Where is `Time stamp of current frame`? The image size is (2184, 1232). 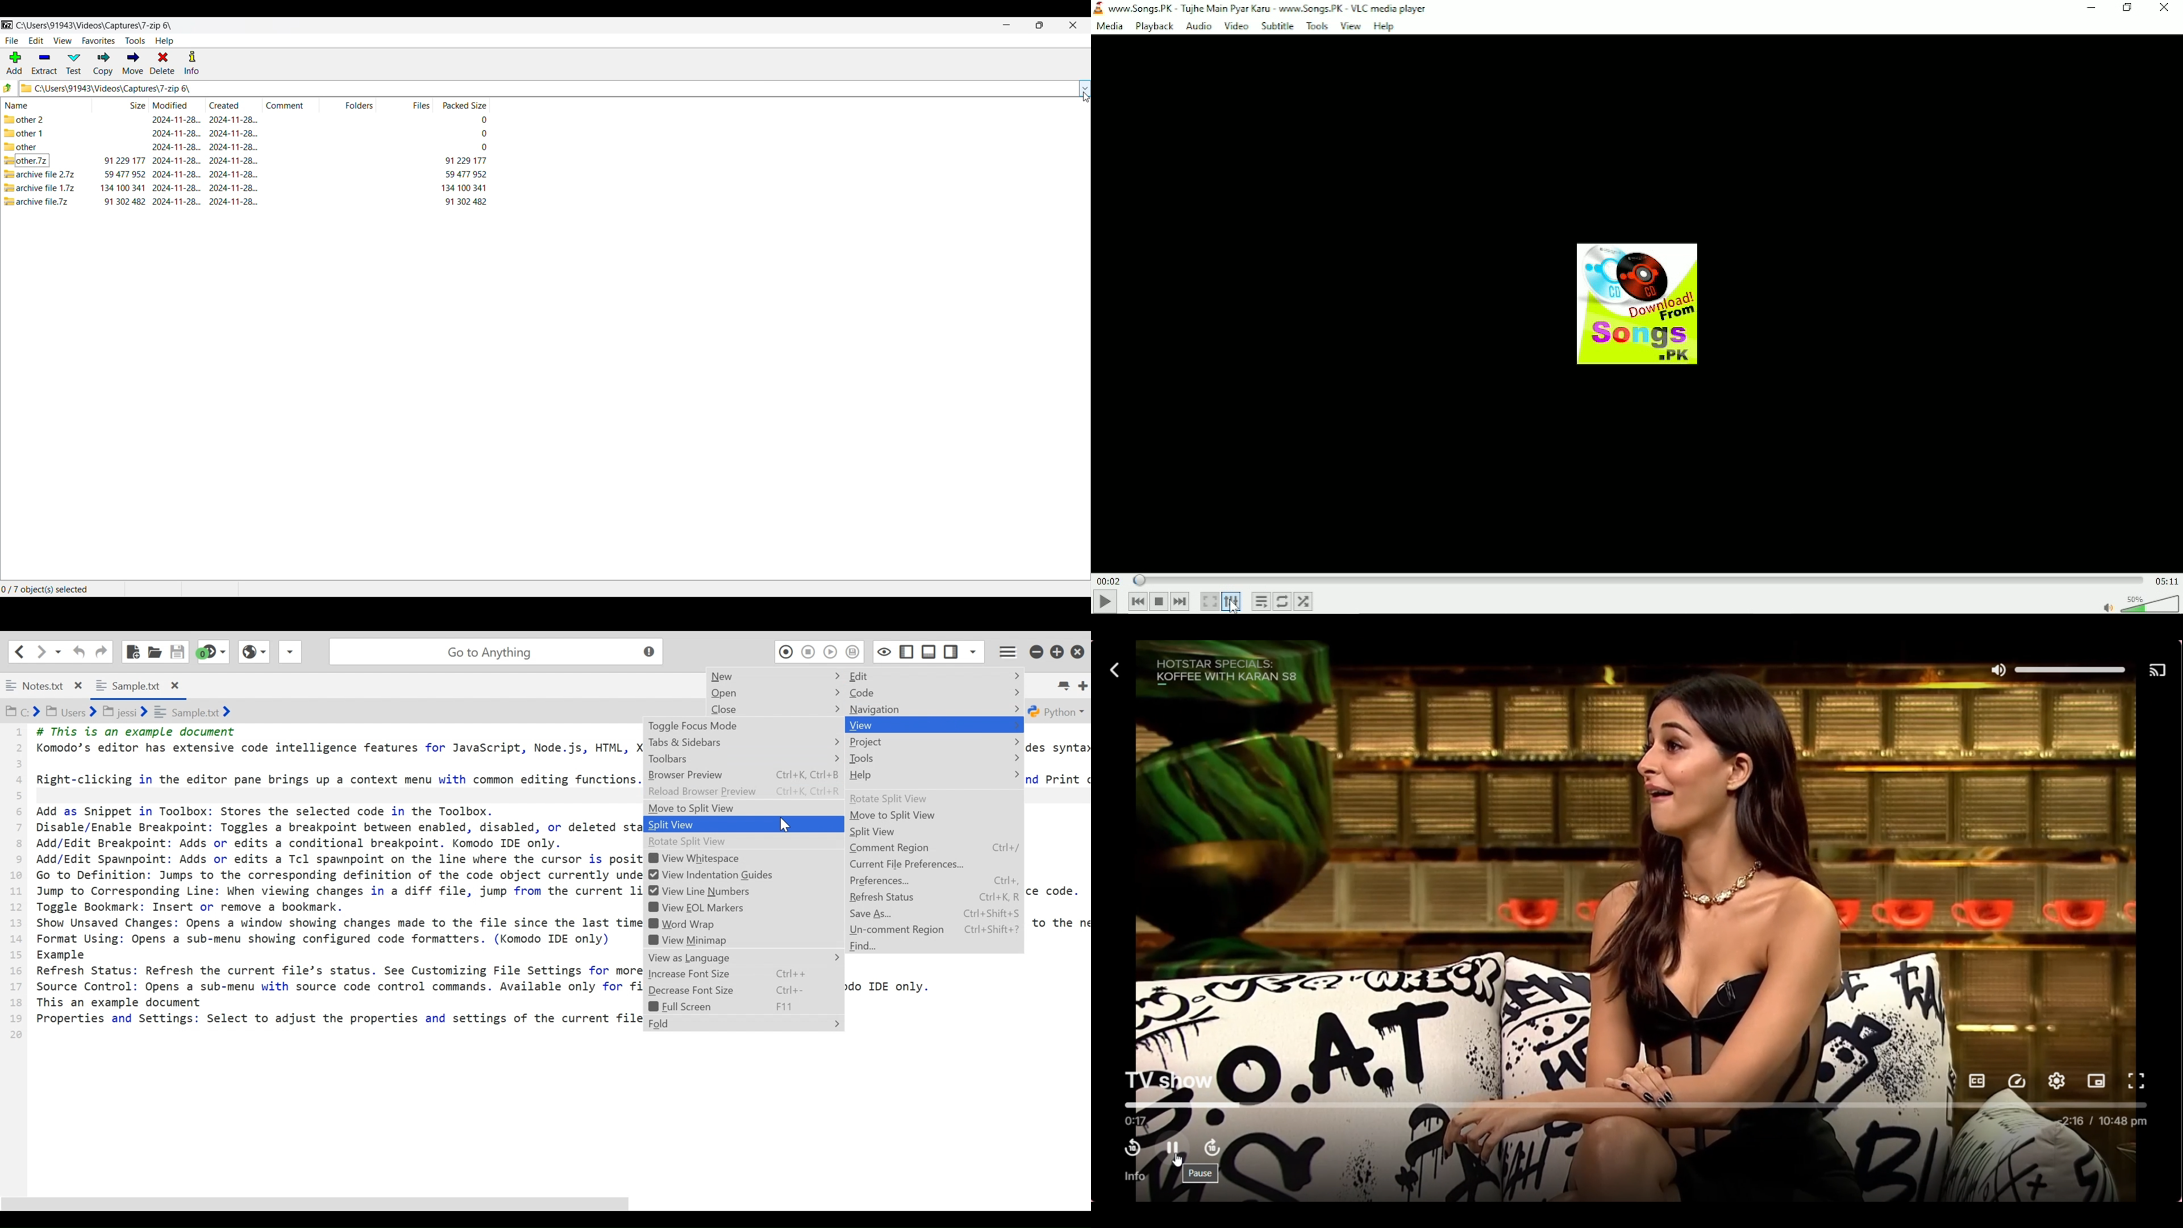 Time stamp of current frame is located at coordinates (1136, 1121).